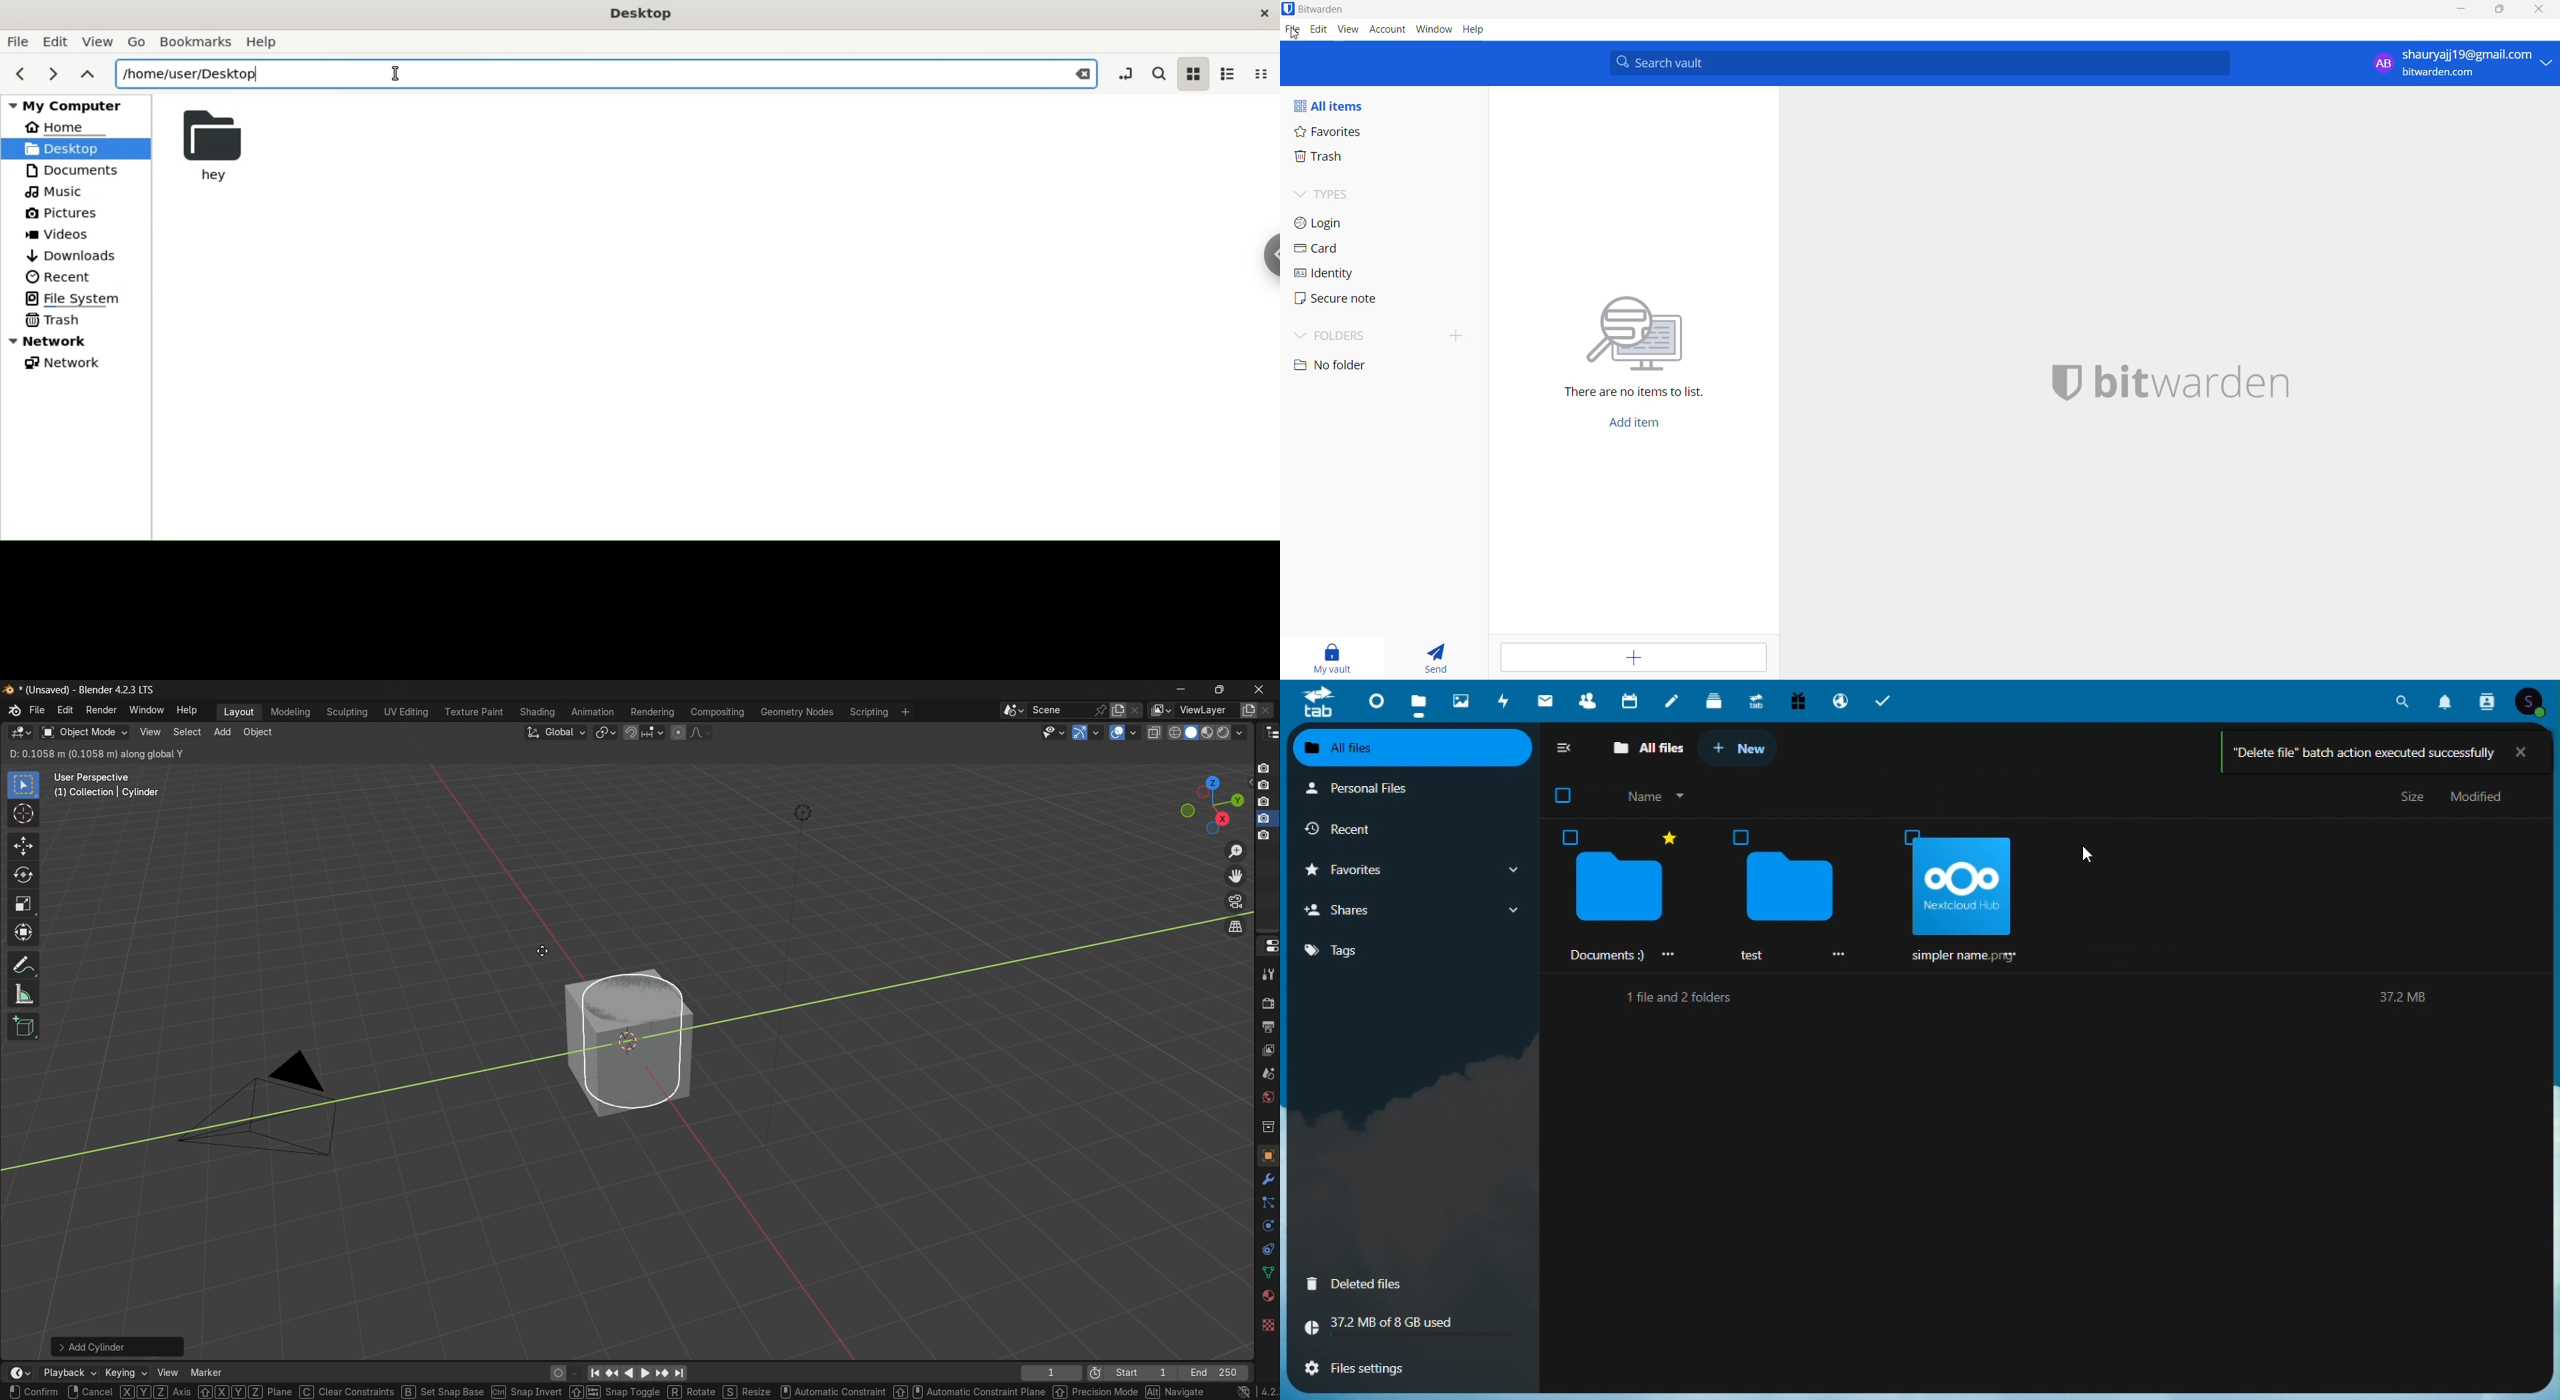 This screenshot has height=1400, width=2576. I want to click on playback, so click(69, 1374).